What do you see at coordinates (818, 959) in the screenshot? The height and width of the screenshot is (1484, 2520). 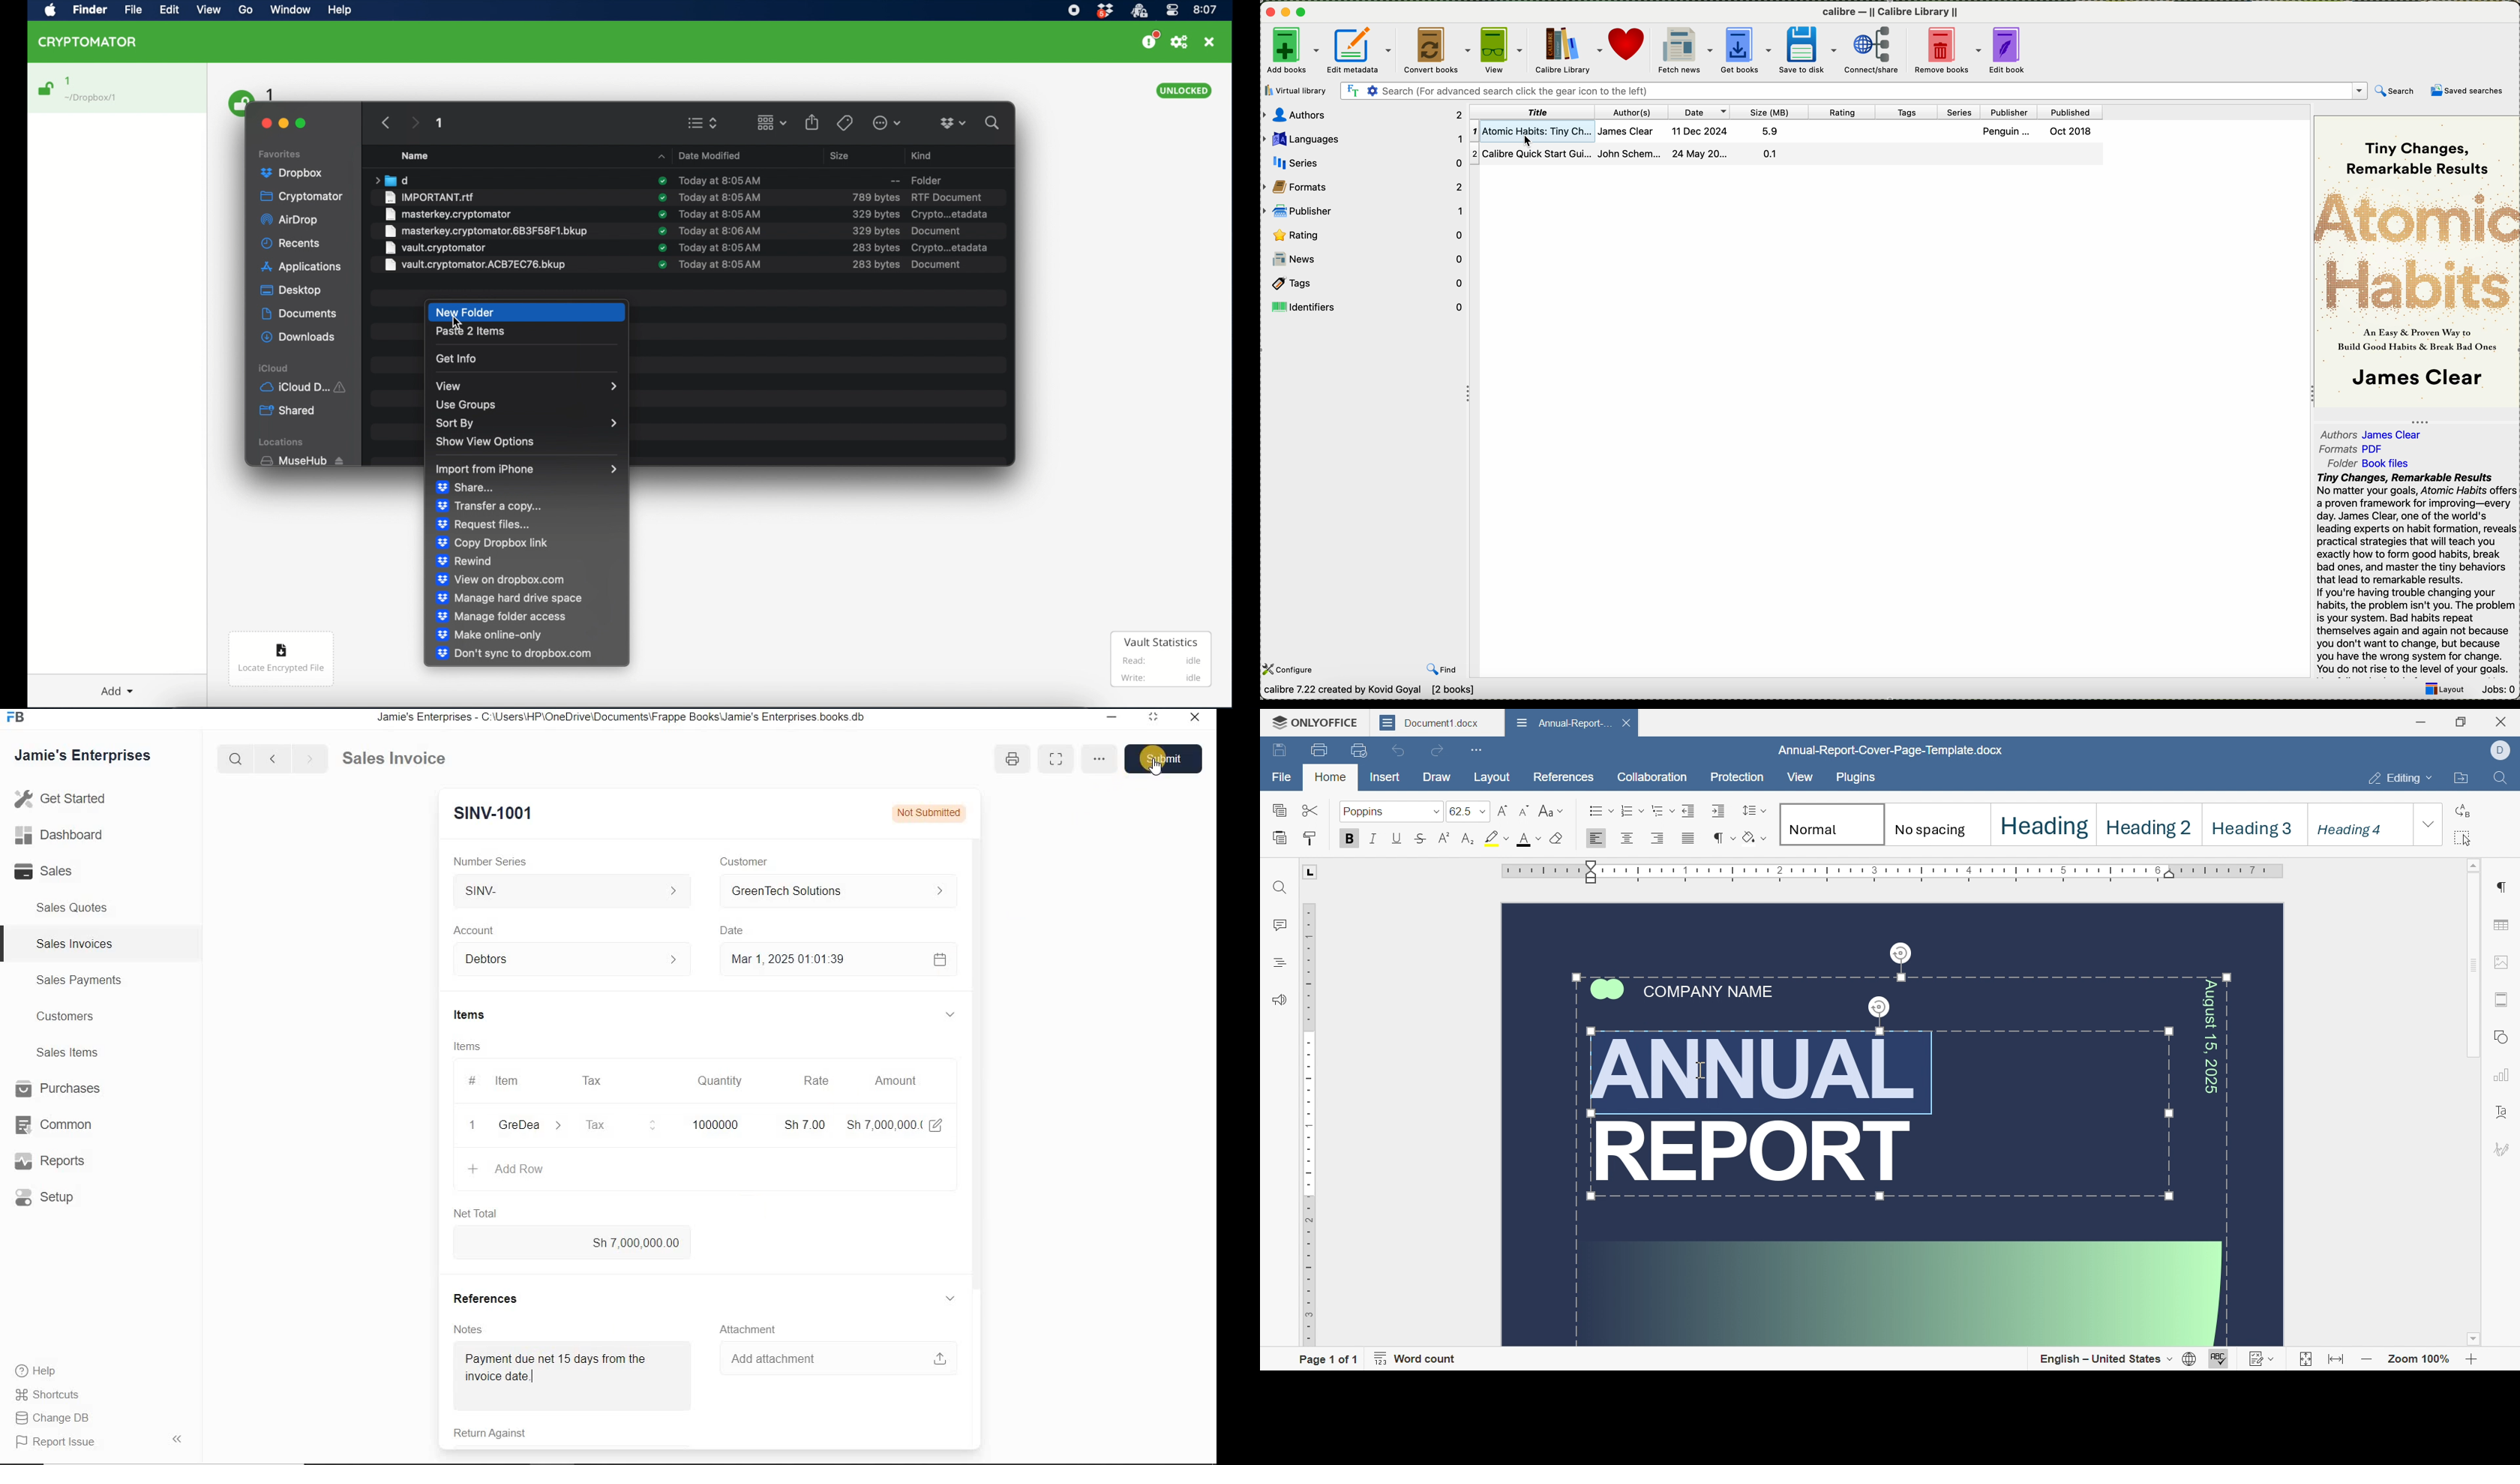 I see `Mar 1,2025 01:01:39` at bounding box center [818, 959].